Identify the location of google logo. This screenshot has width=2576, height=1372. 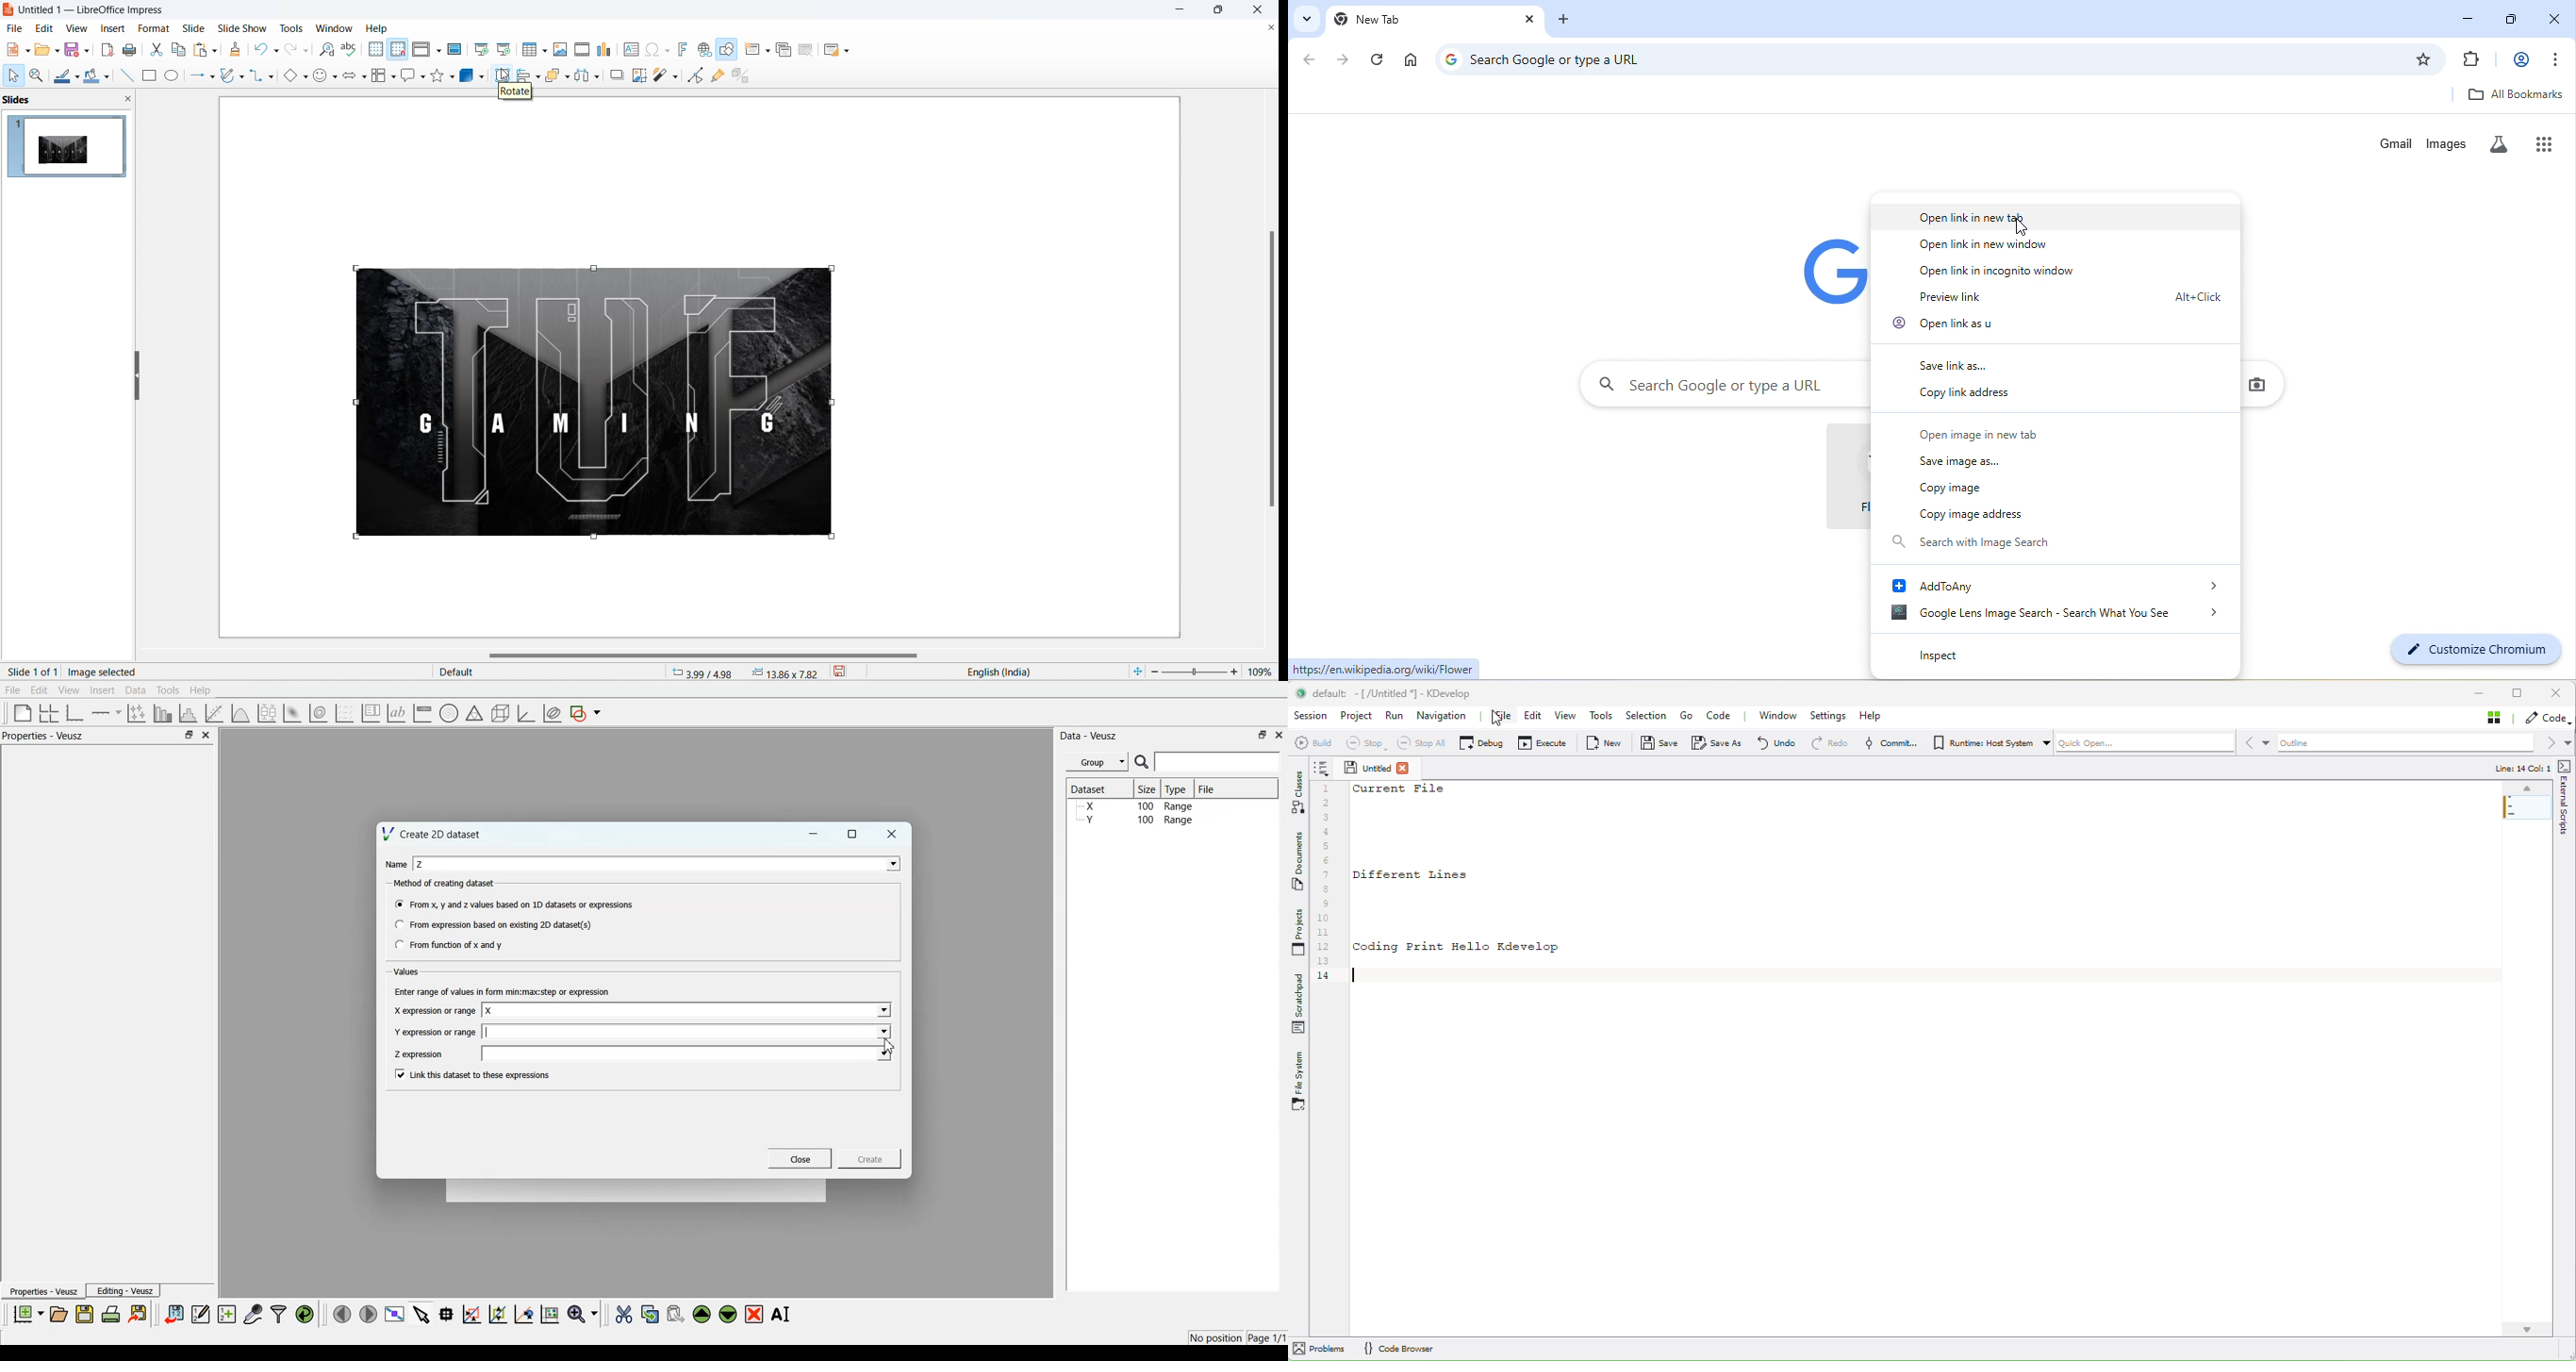
(1450, 58).